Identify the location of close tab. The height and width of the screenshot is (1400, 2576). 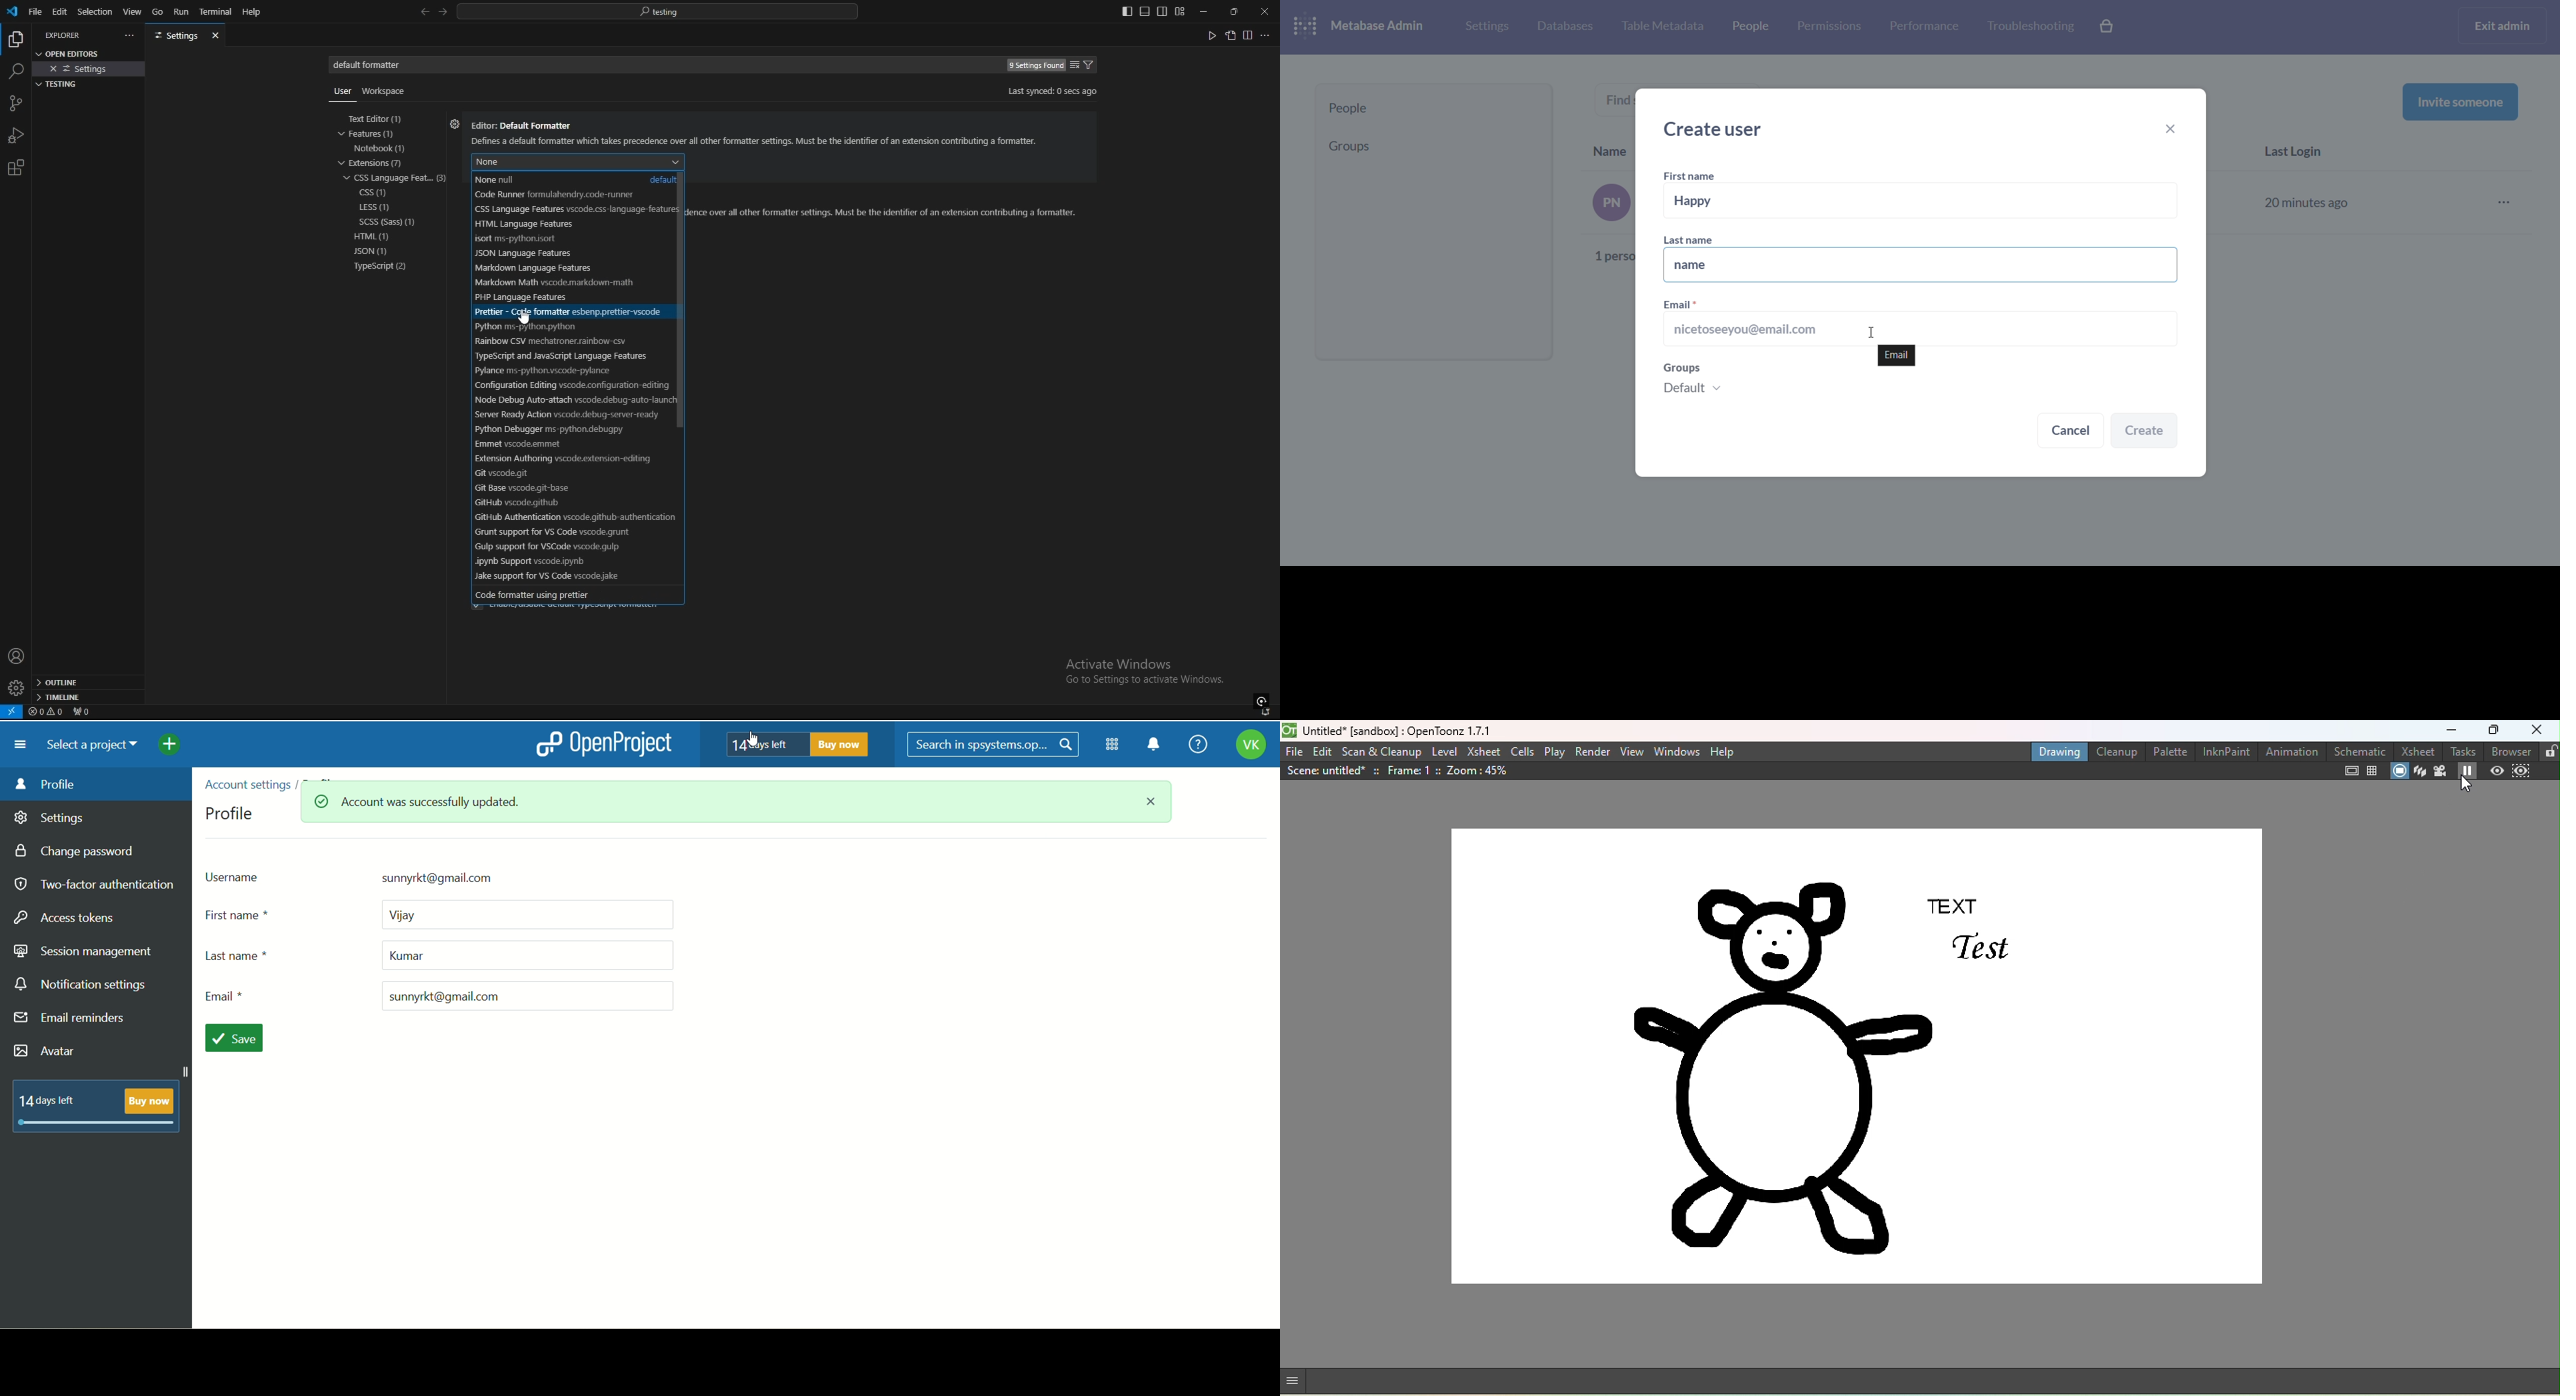
(218, 35).